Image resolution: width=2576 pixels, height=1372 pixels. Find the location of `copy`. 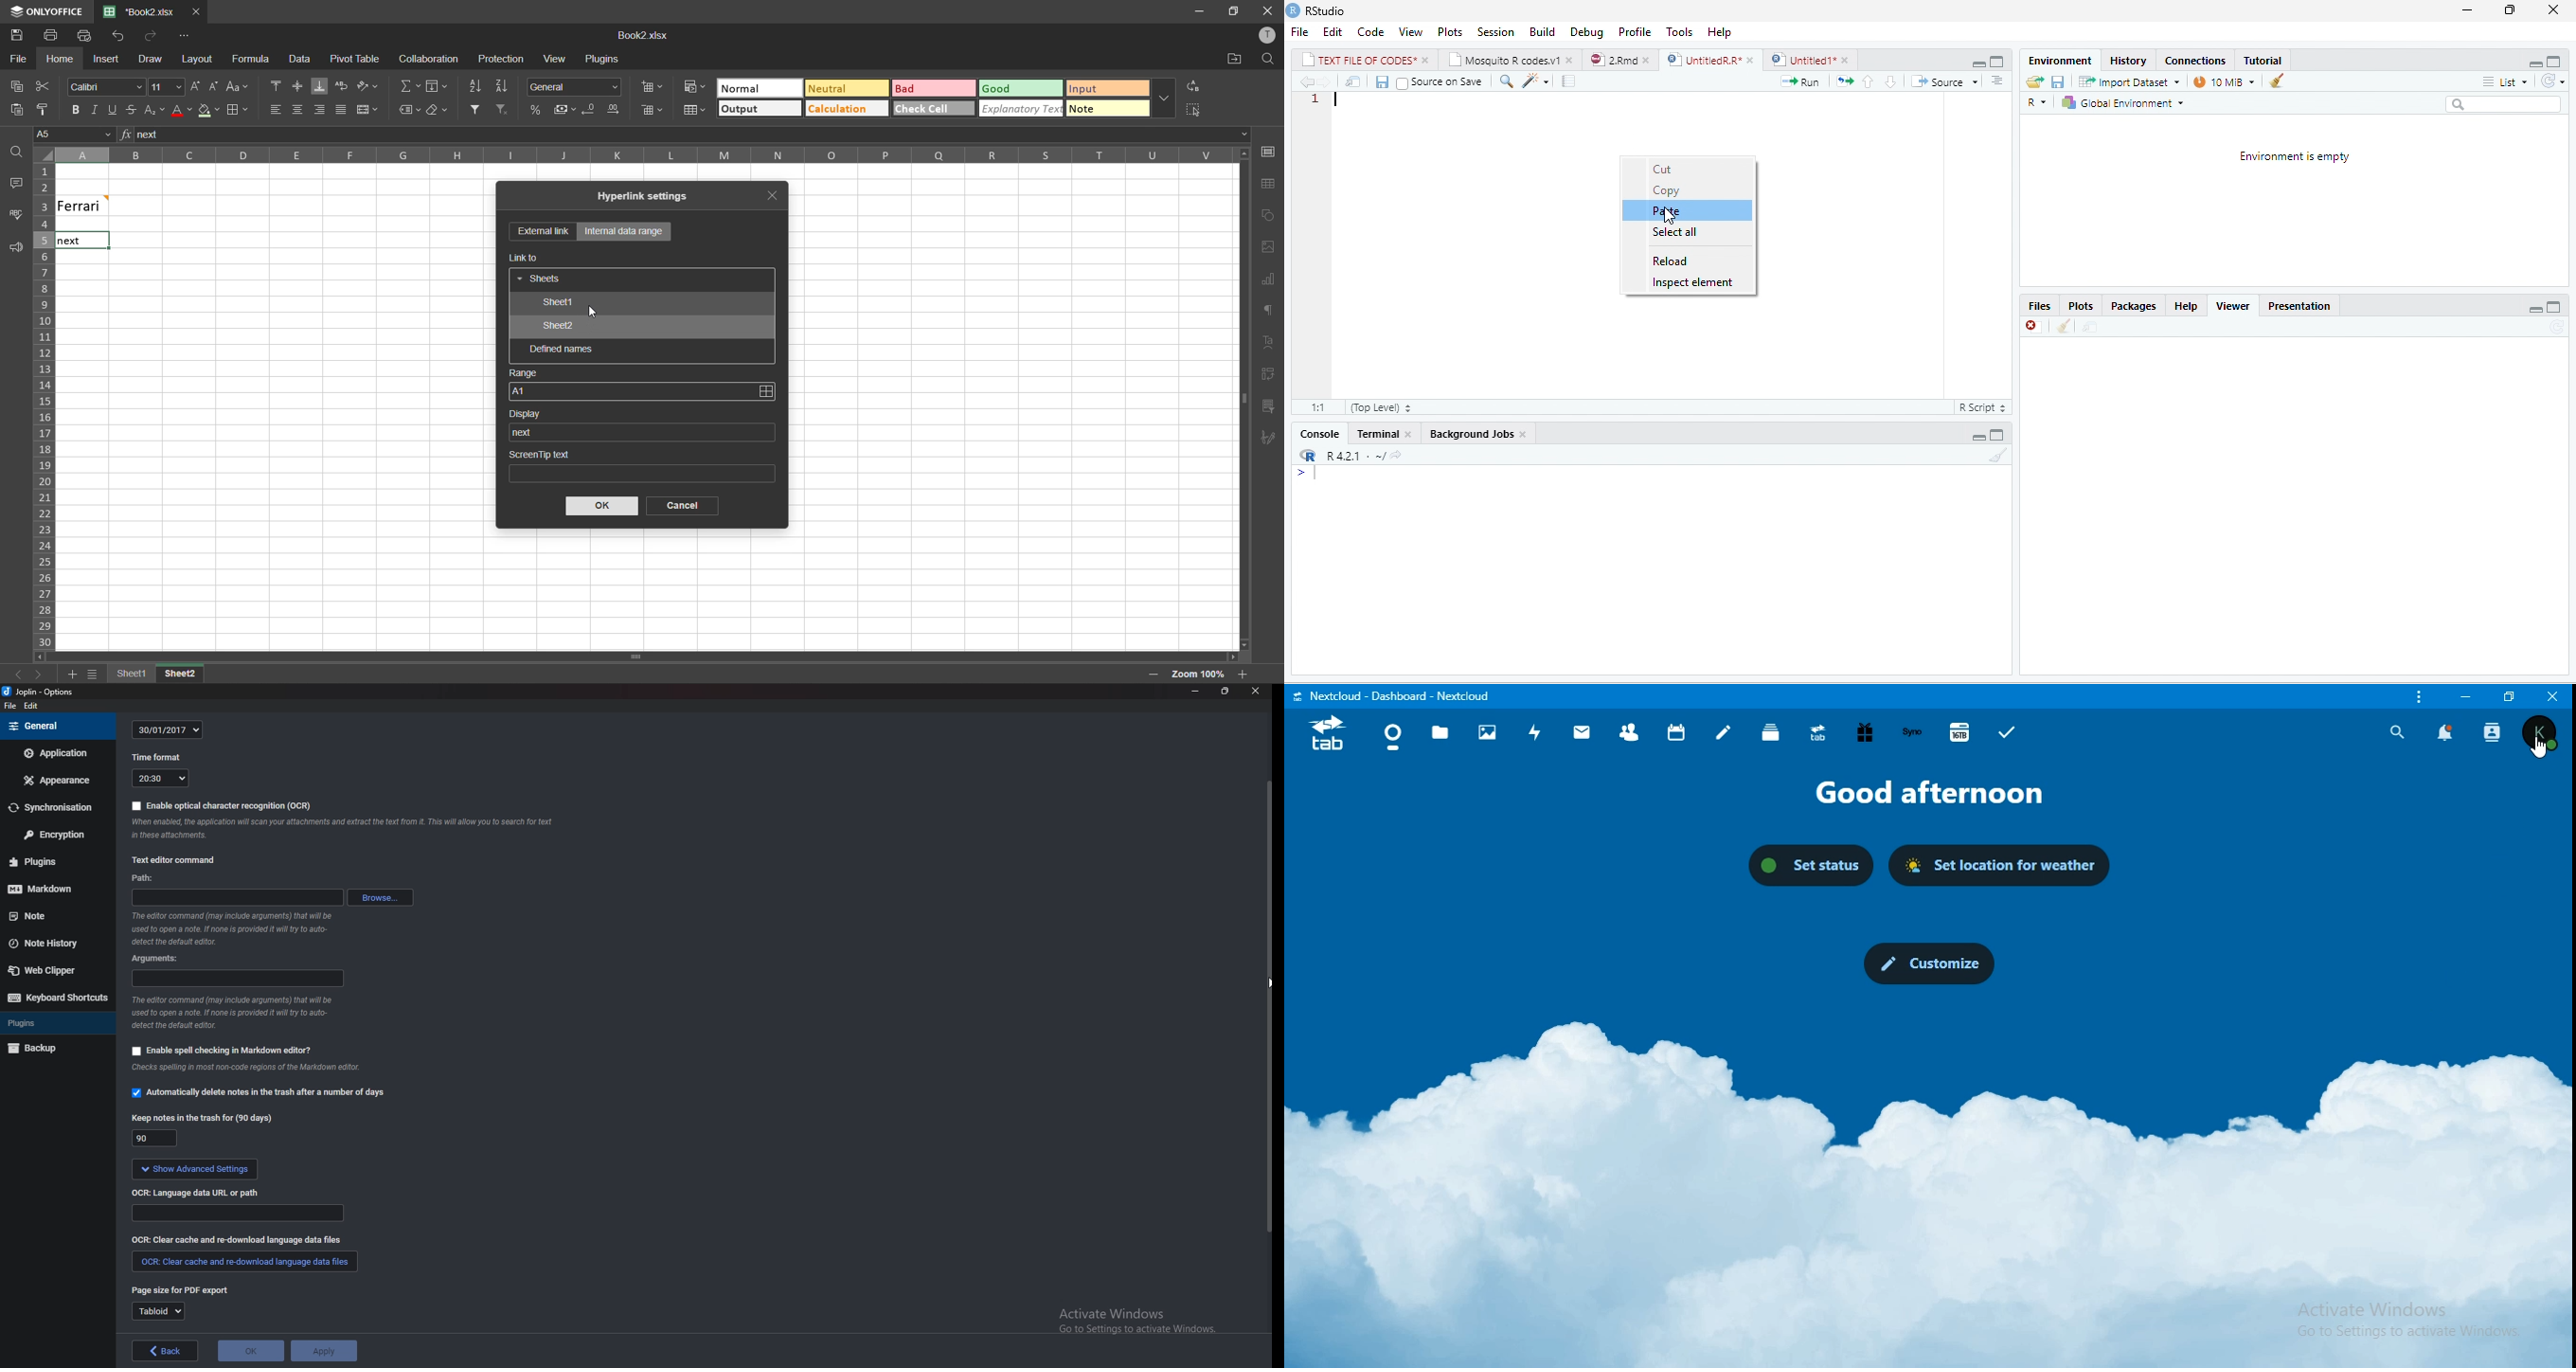

copy is located at coordinates (15, 87).